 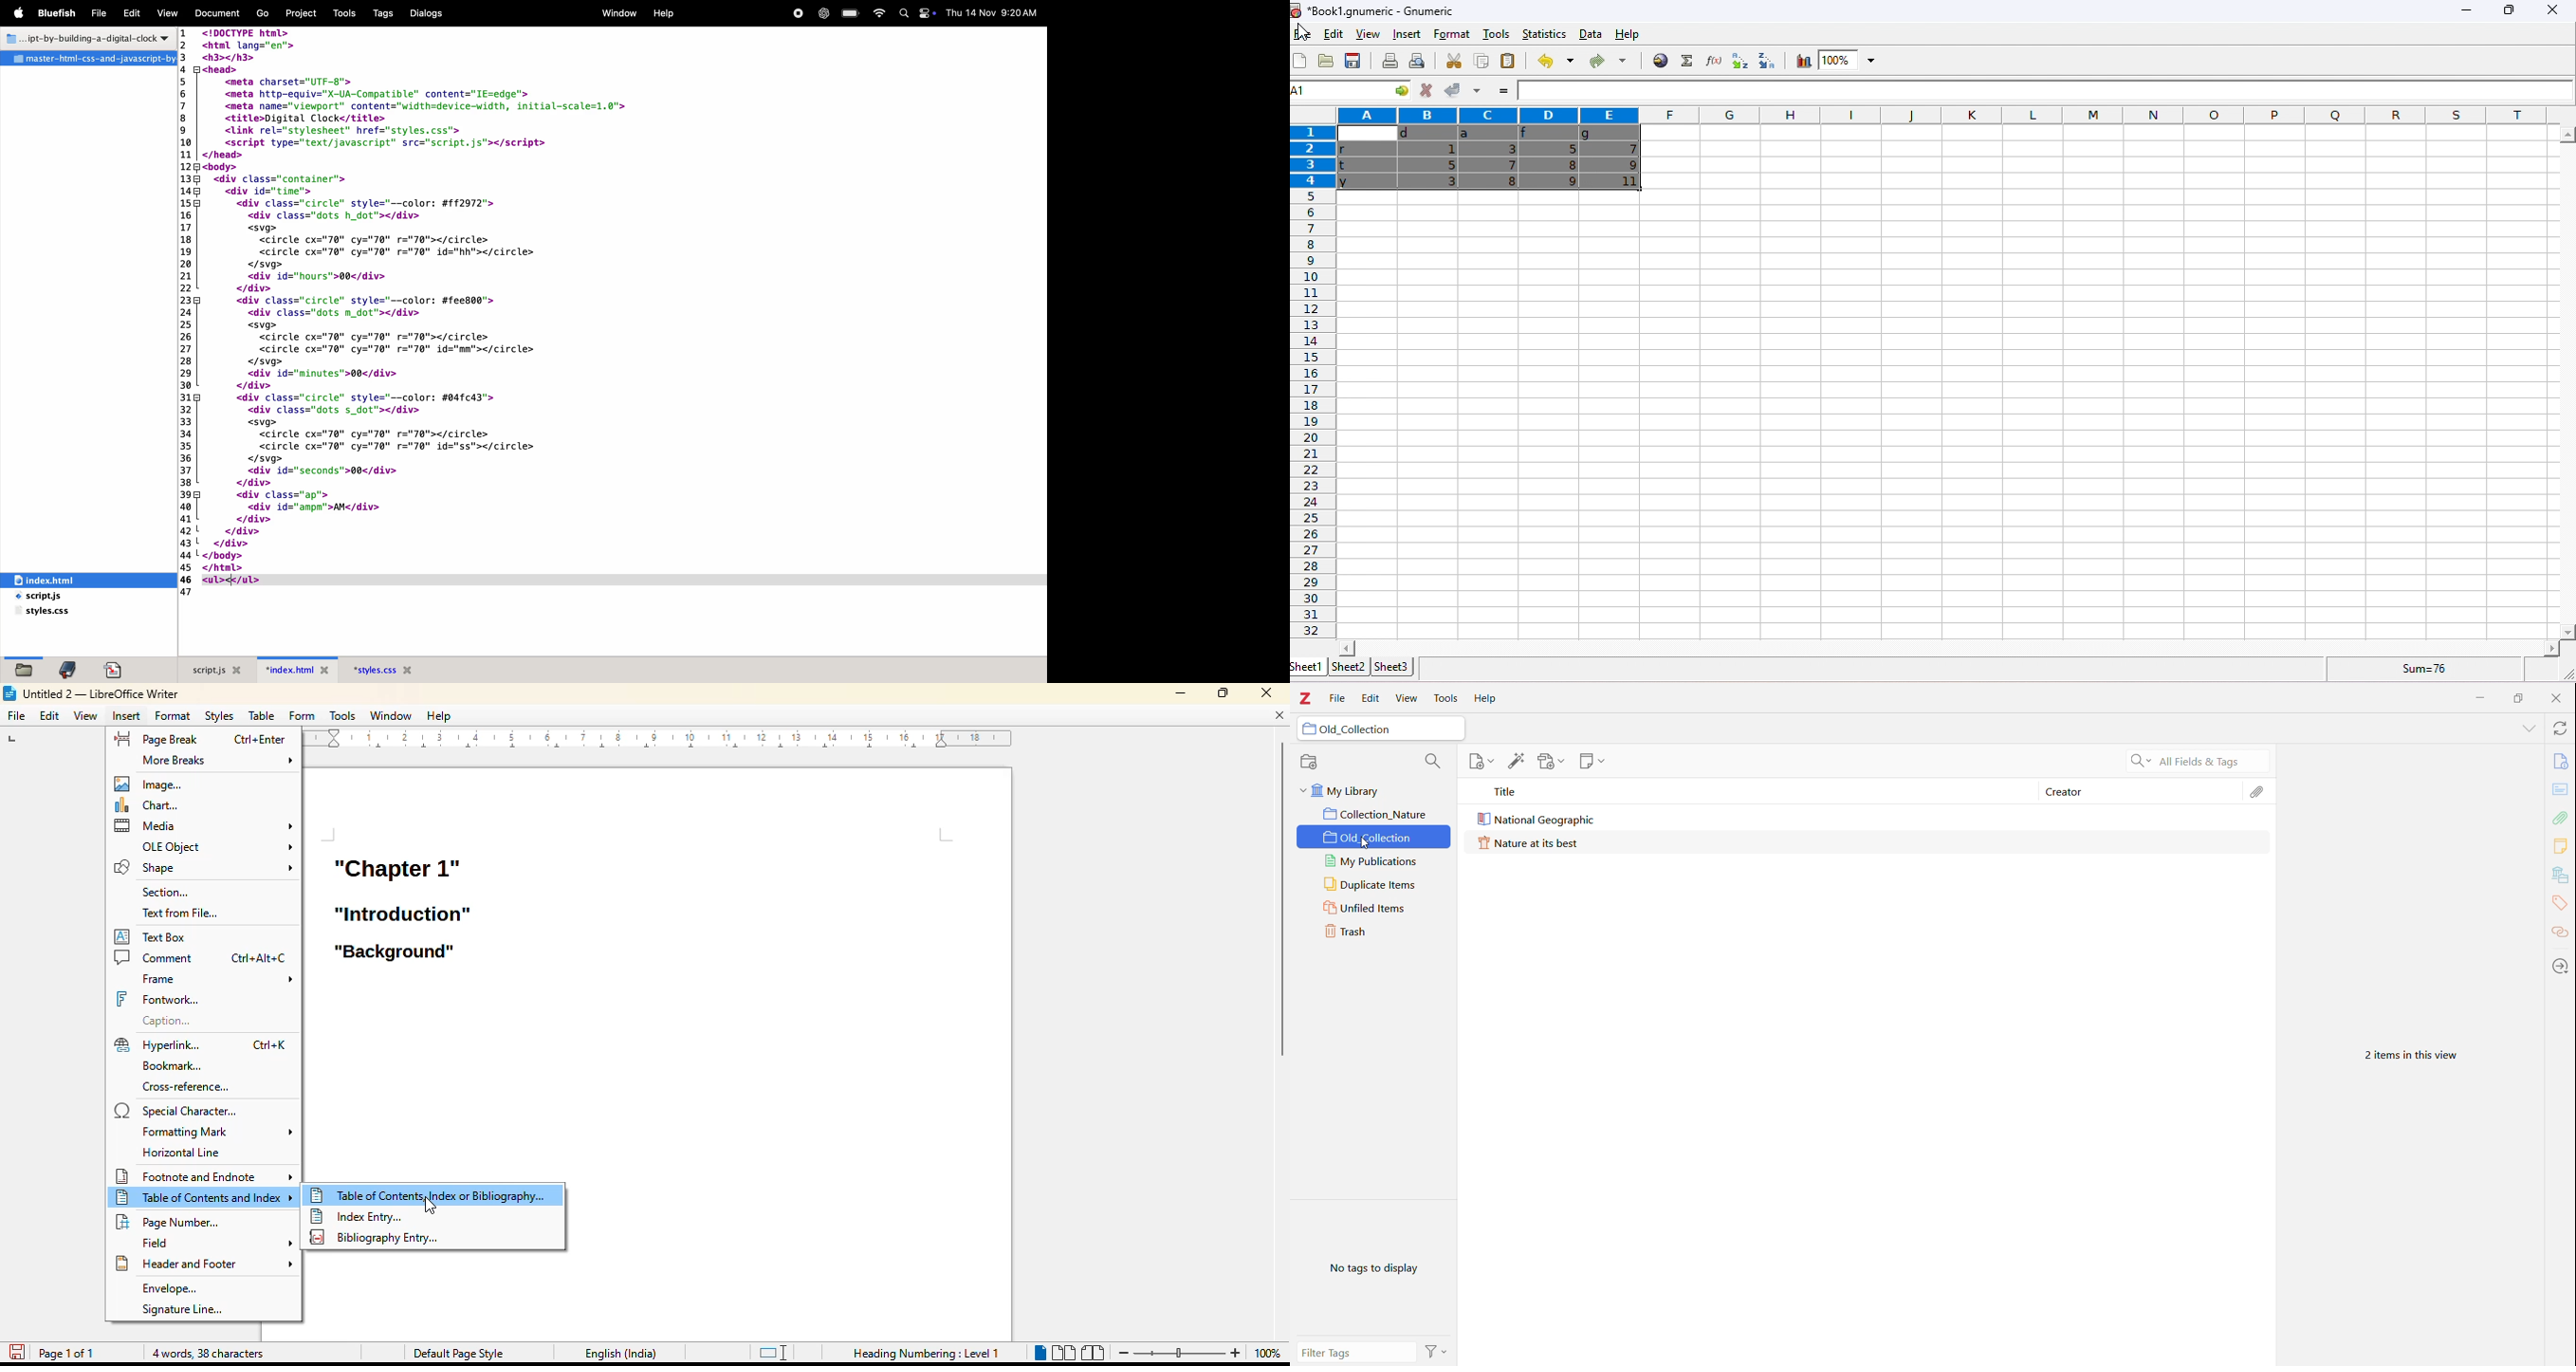 I want to click on ruler, so click(x=658, y=739).